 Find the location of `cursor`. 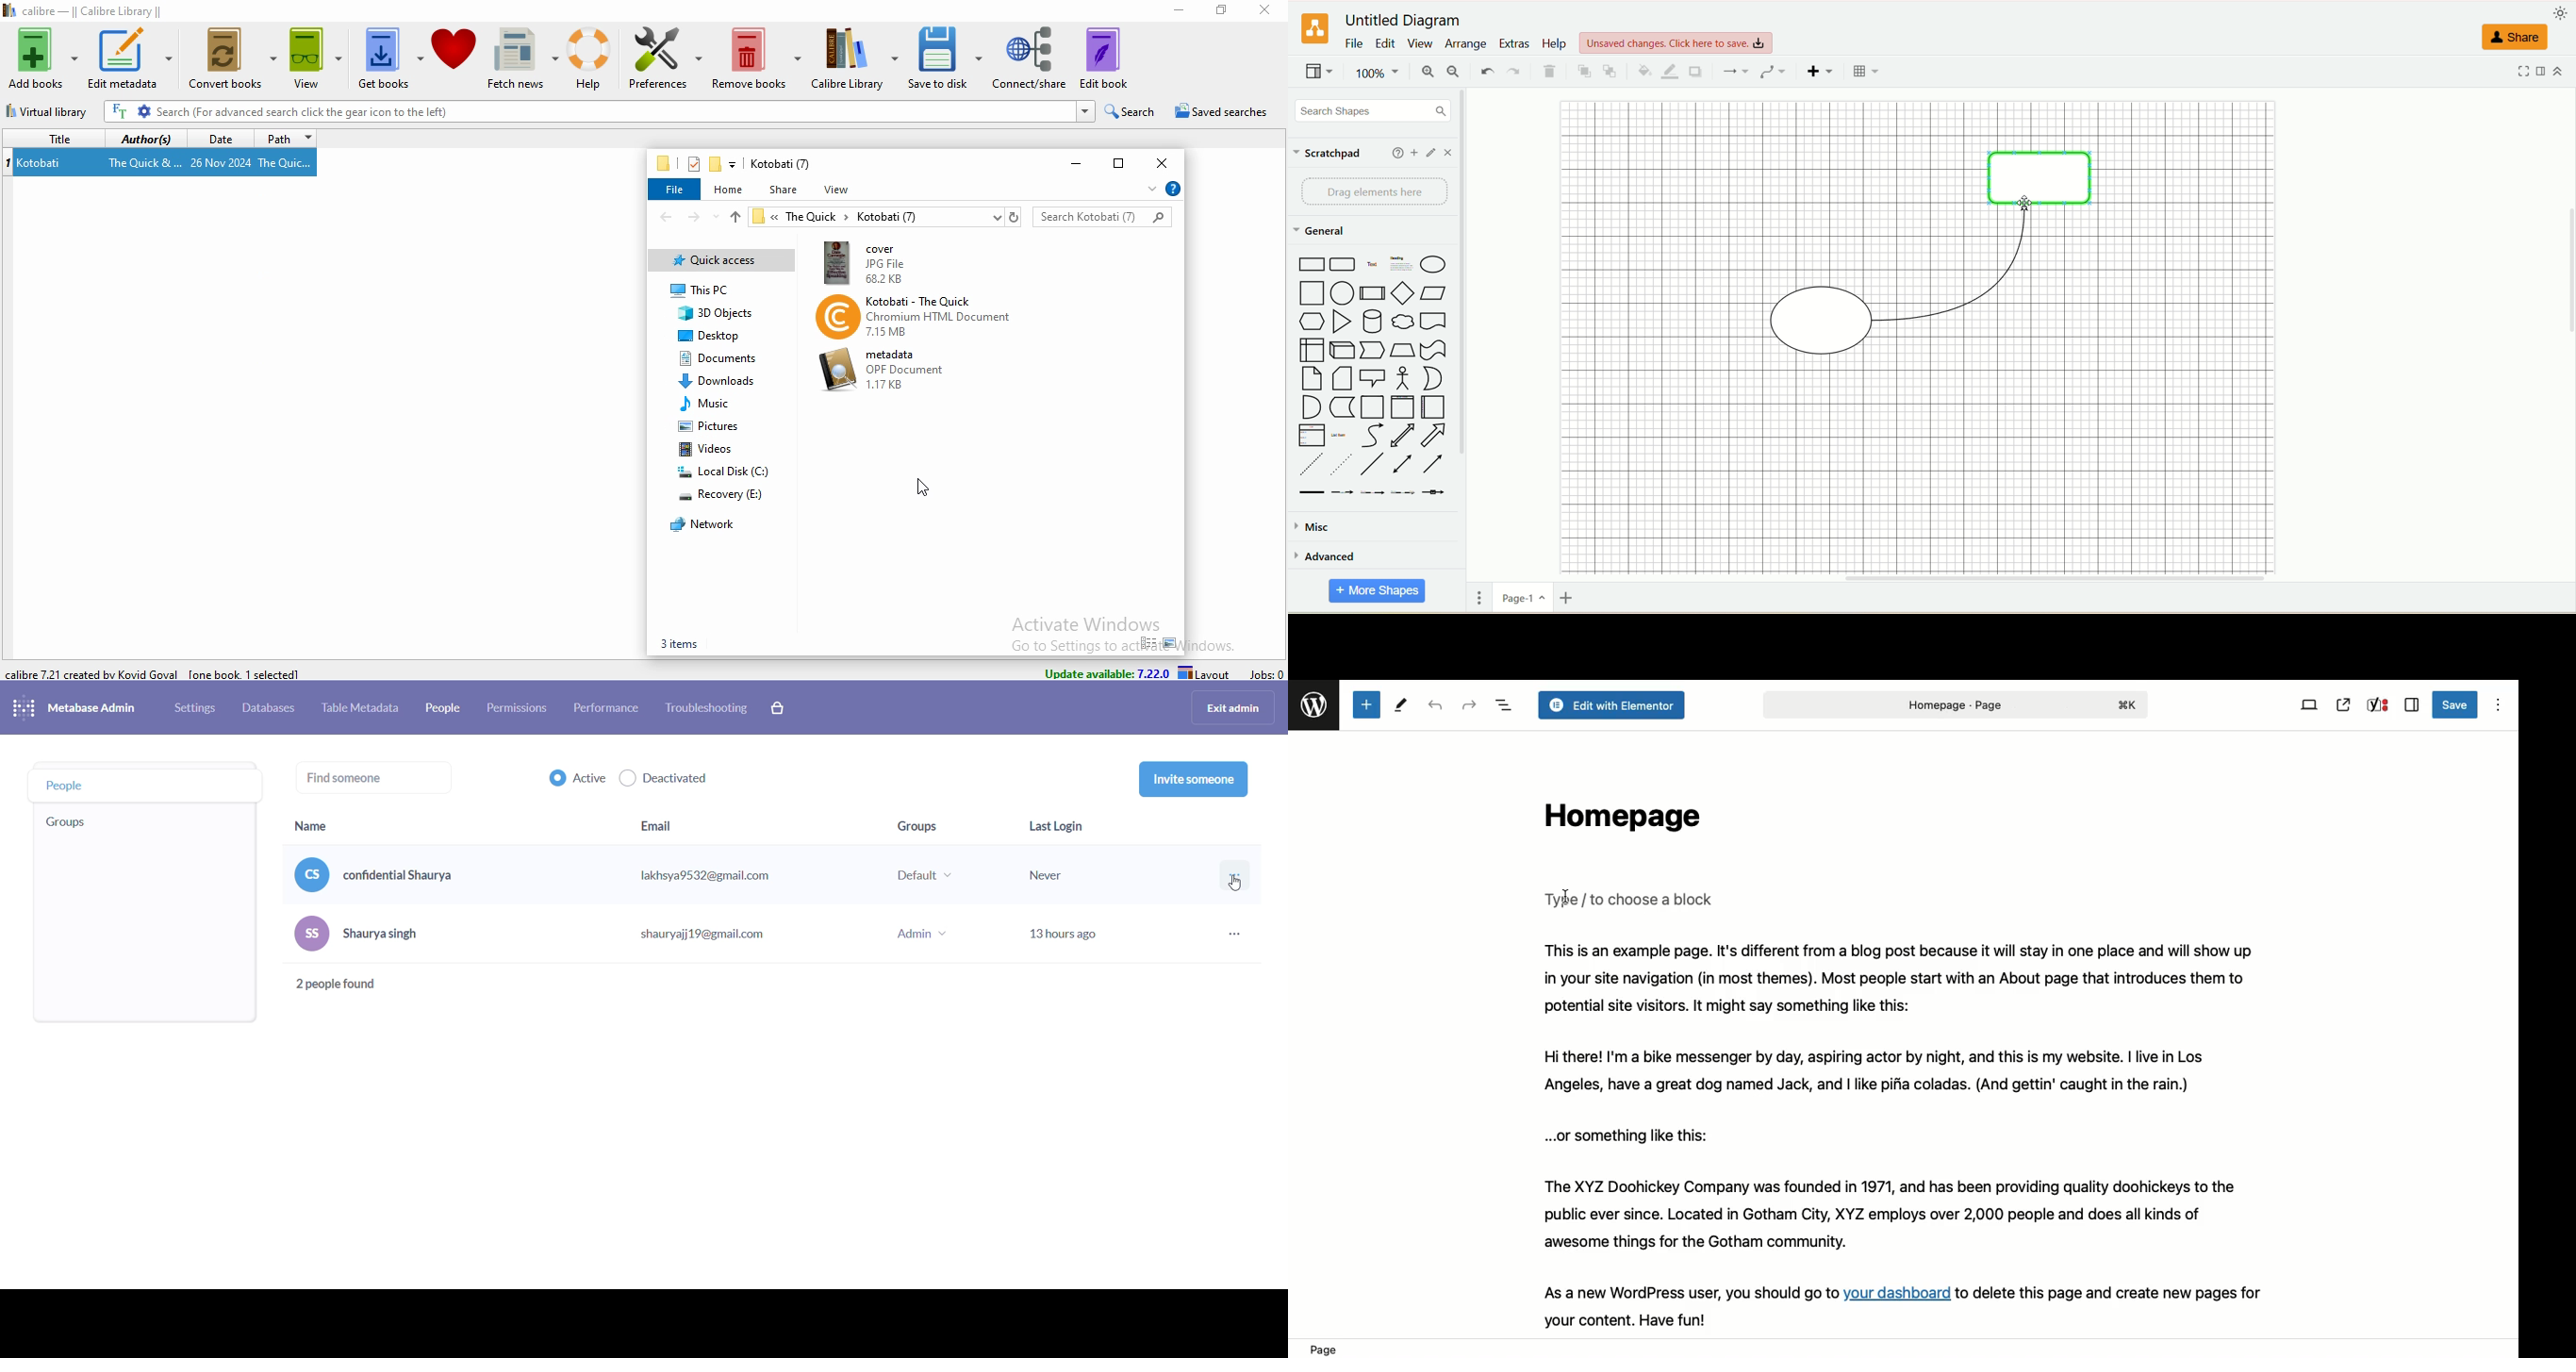

cursor is located at coordinates (1238, 887).